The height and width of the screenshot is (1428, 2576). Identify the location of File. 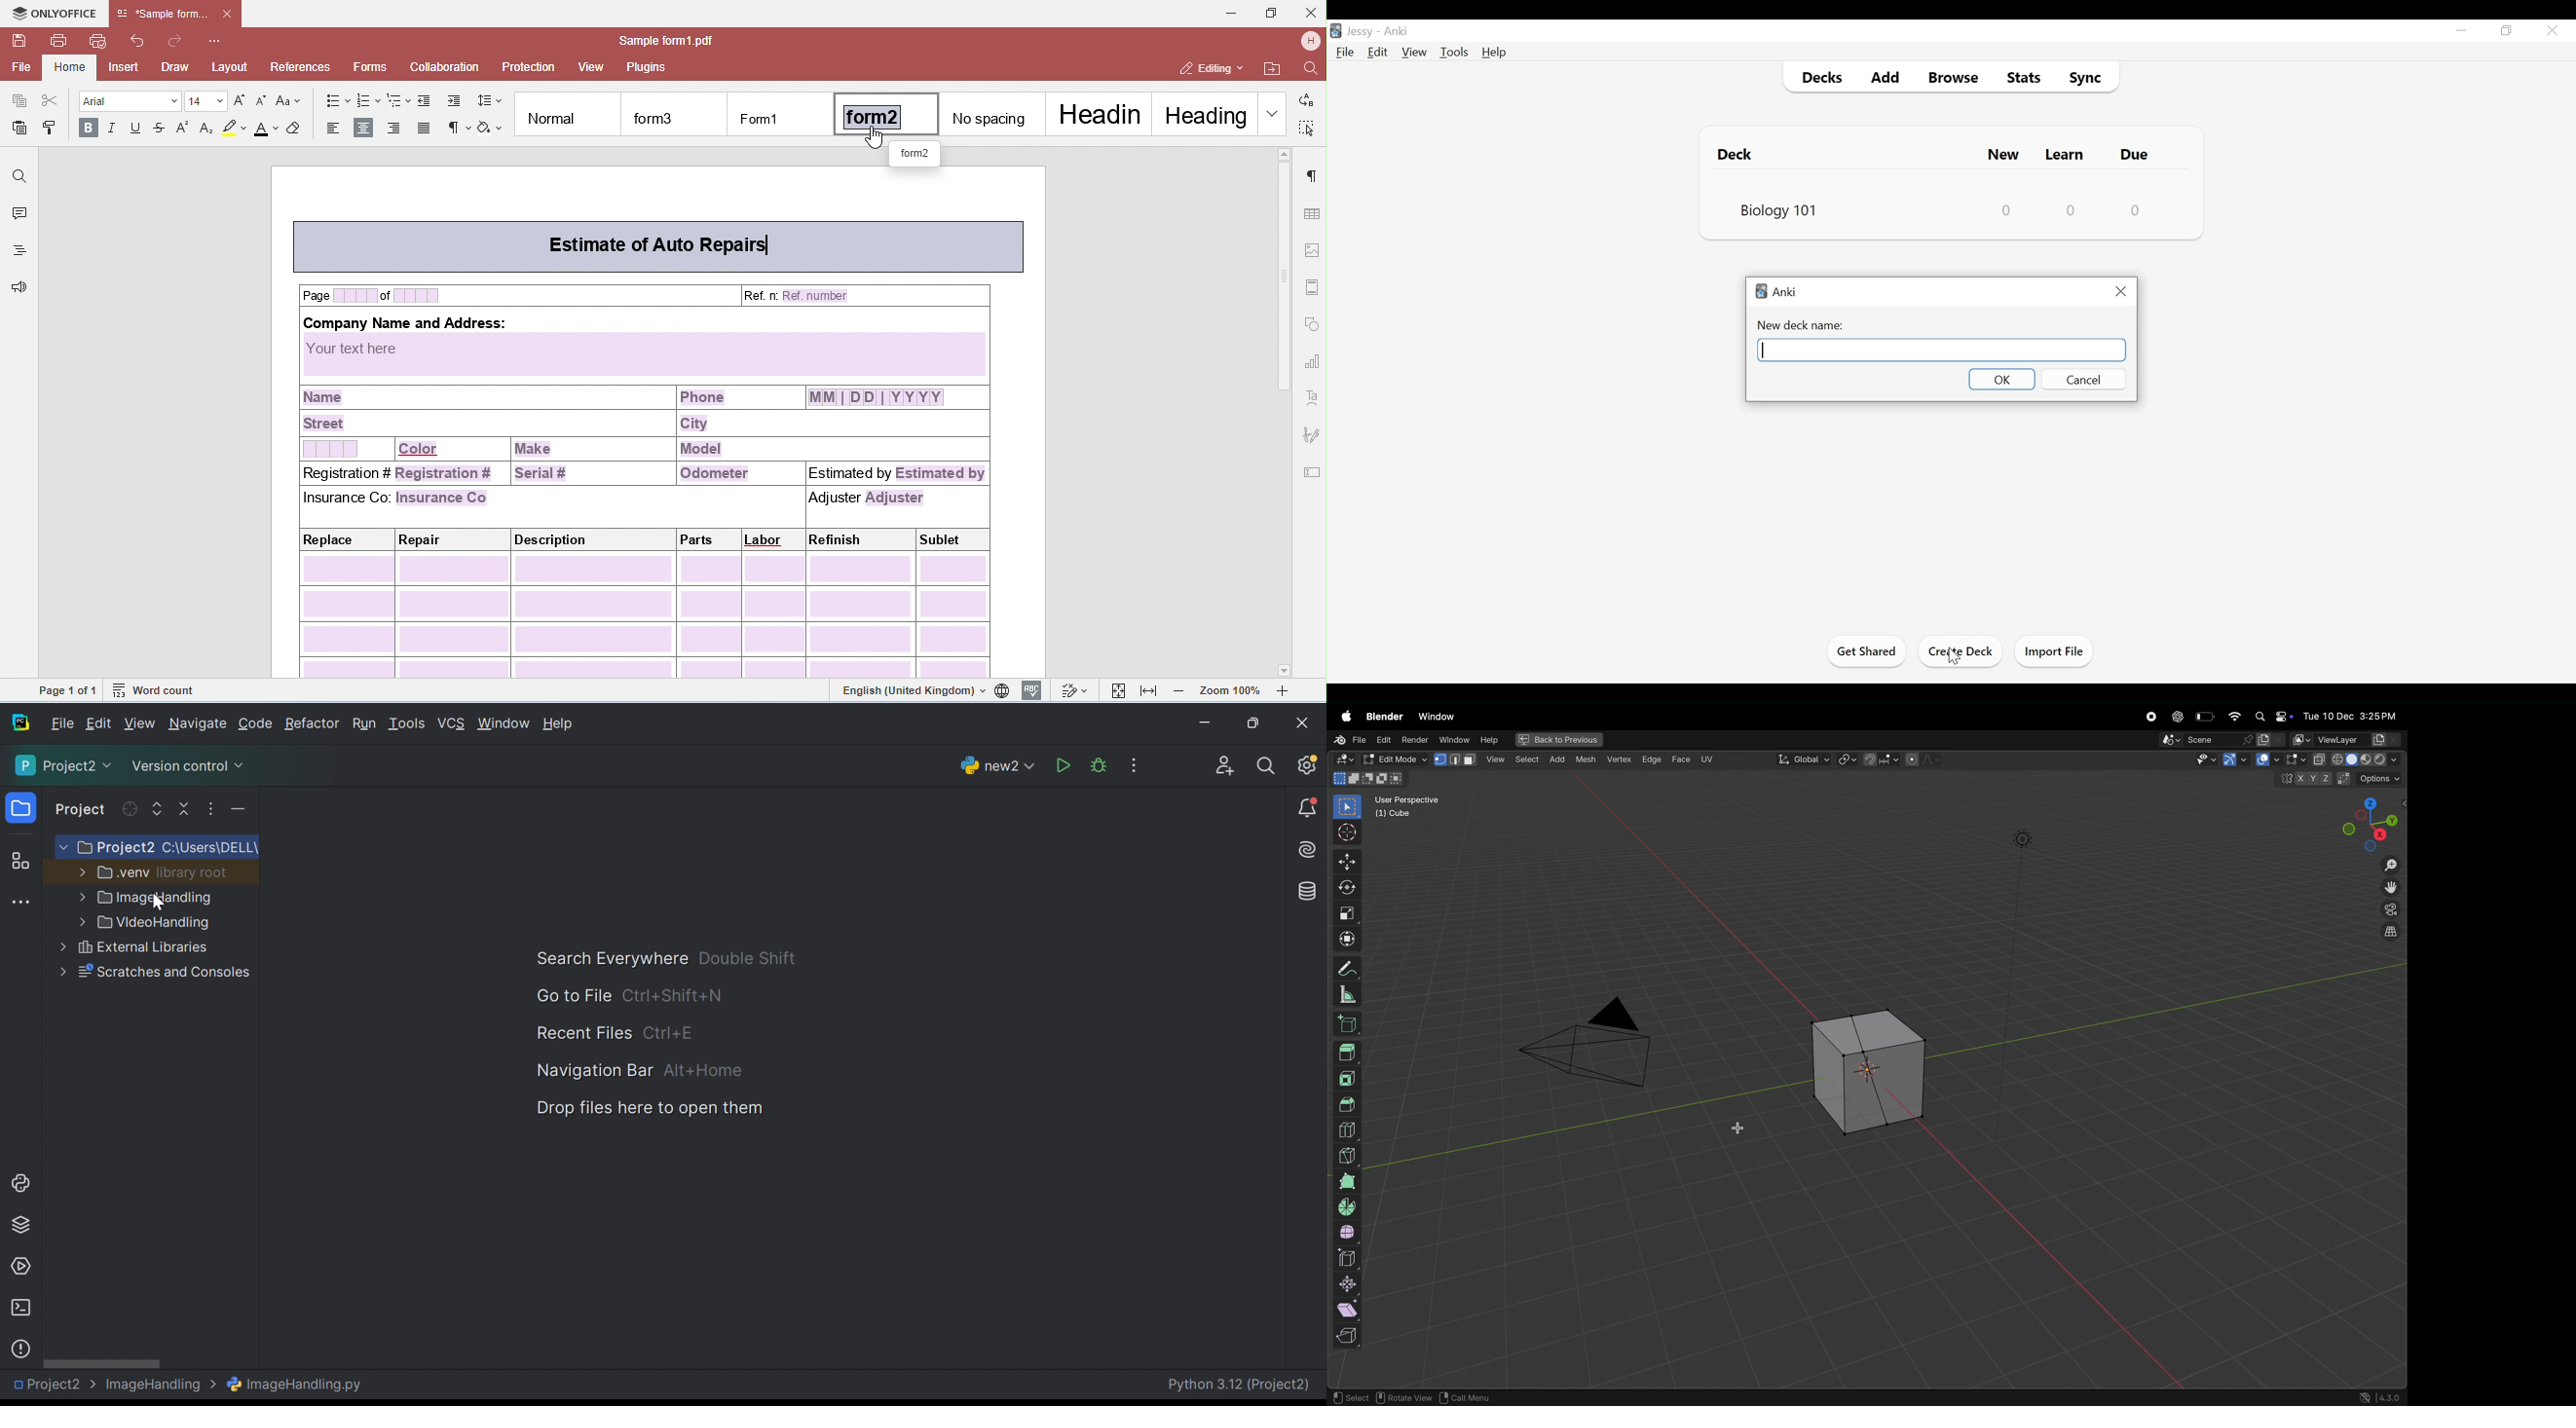
(1347, 52).